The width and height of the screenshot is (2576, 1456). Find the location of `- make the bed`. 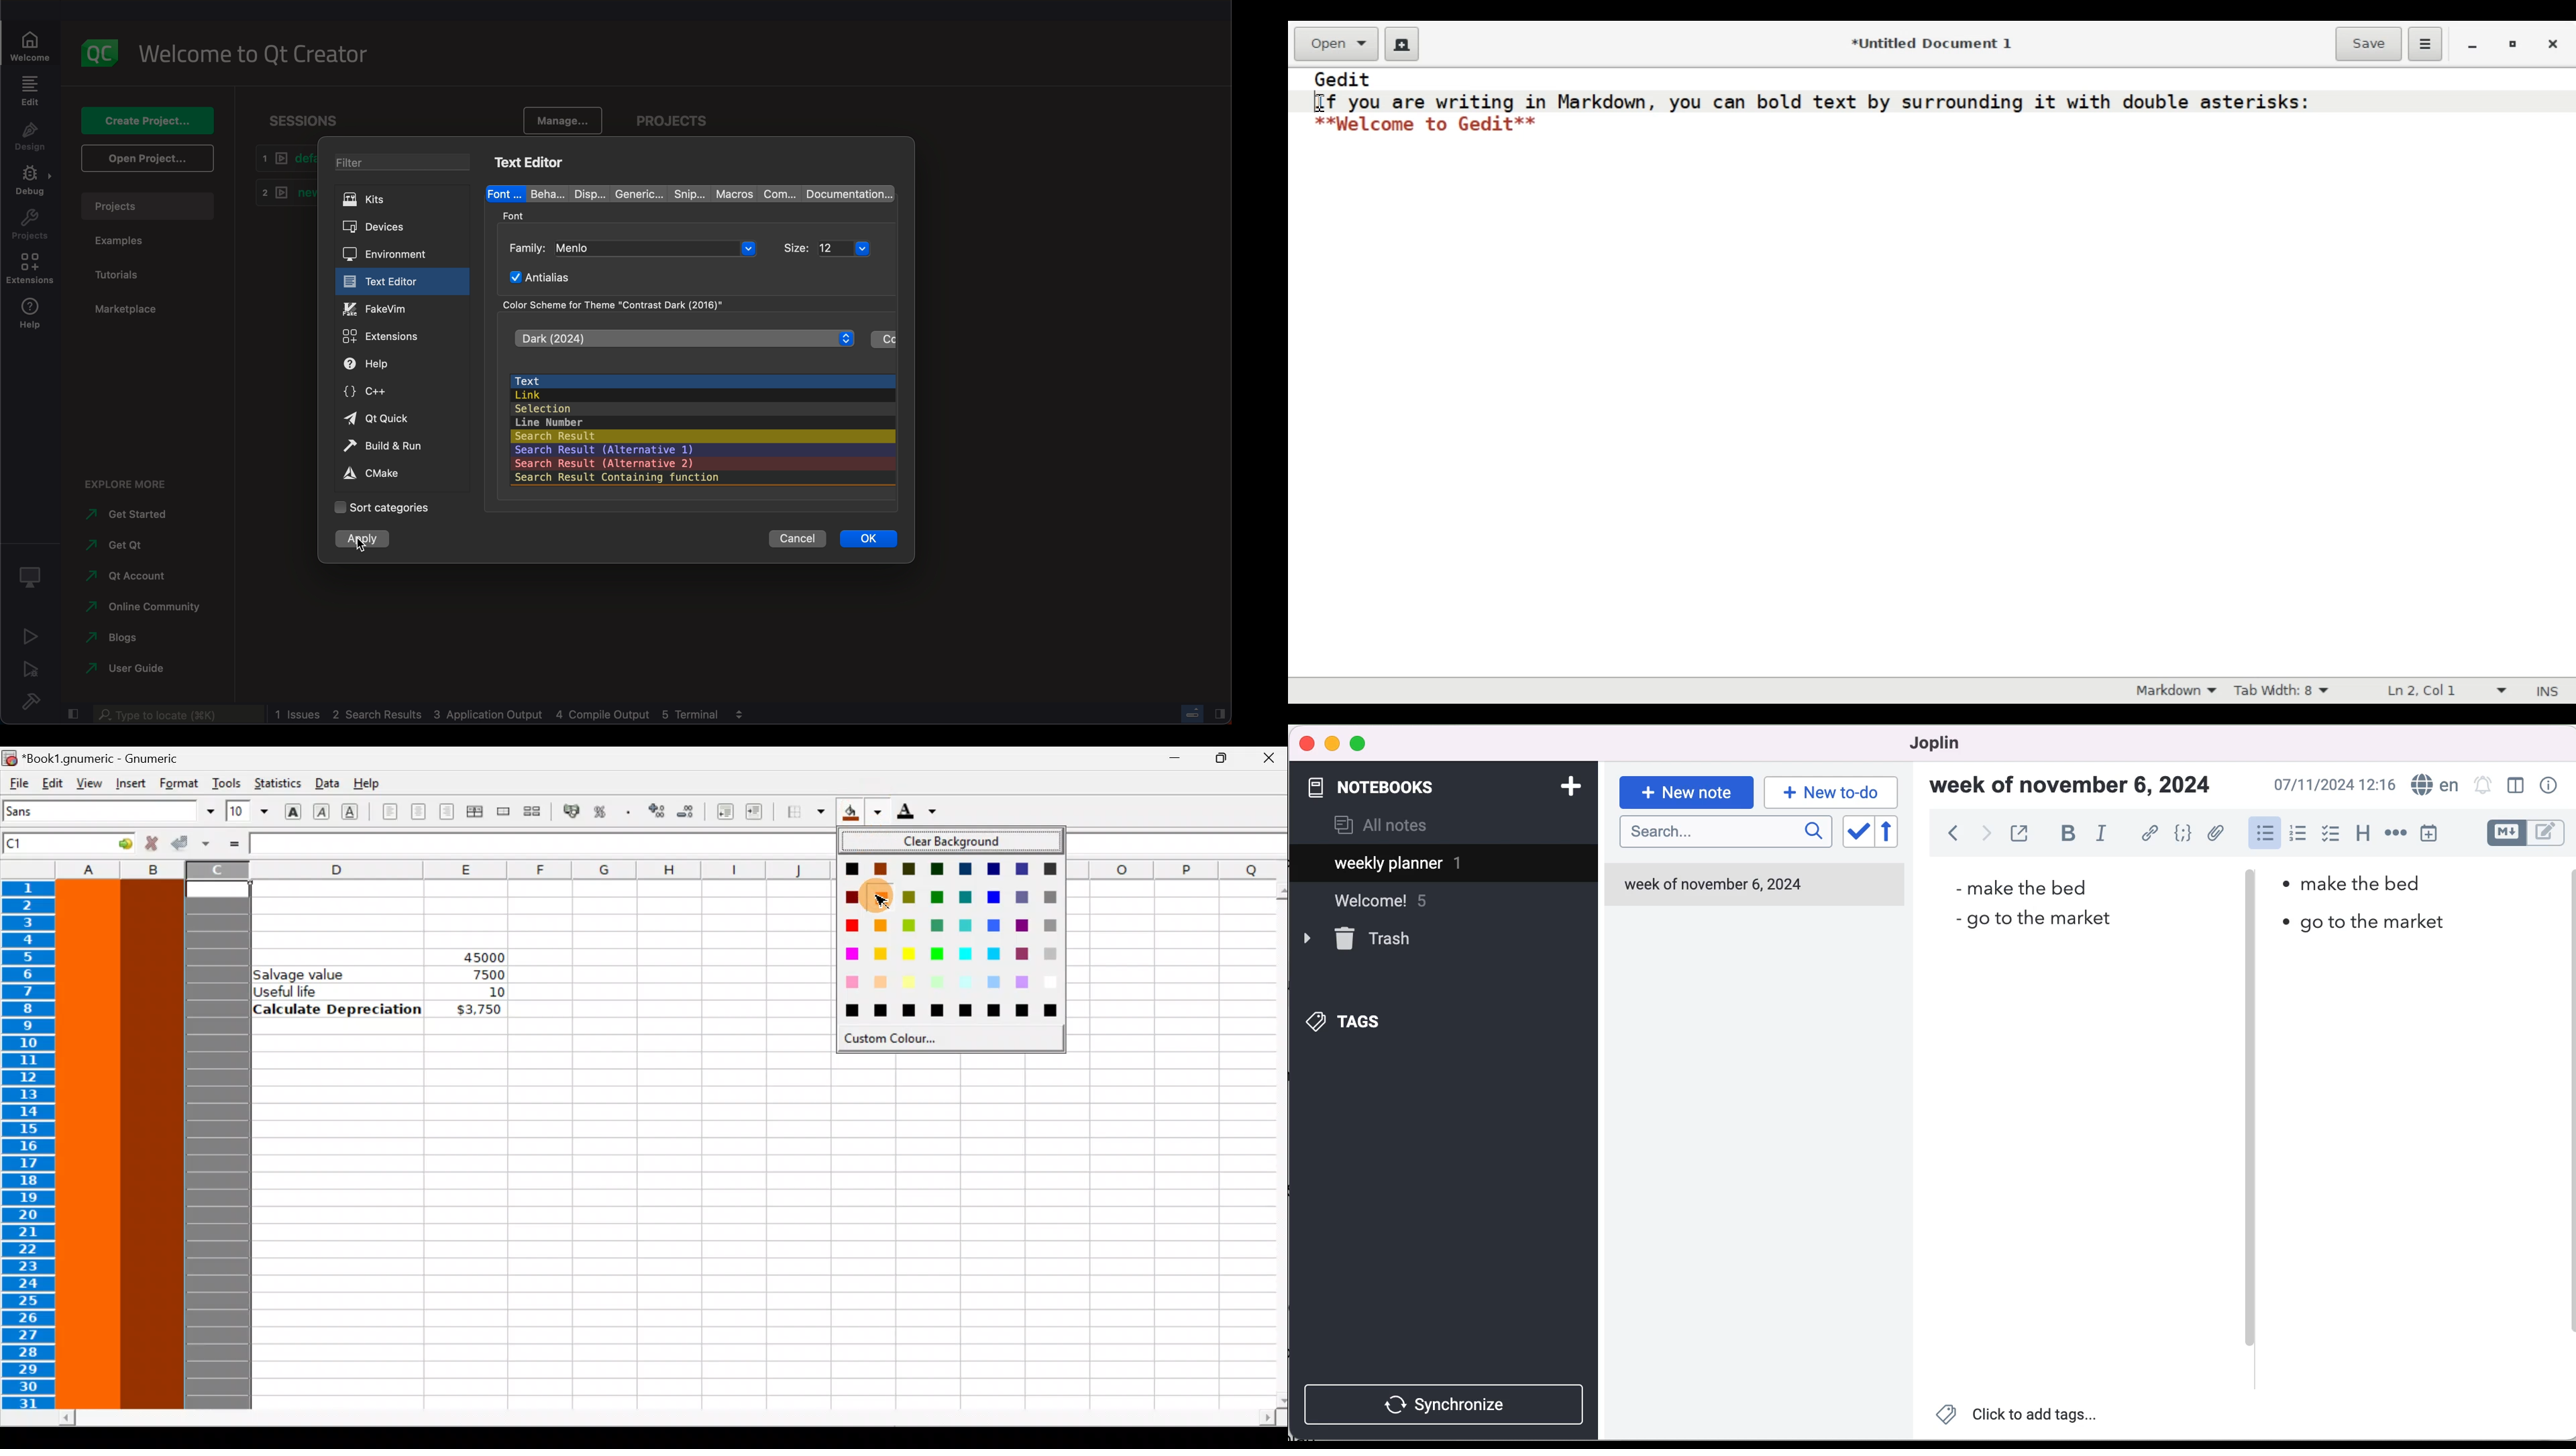

- make the bed is located at coordinates (2025, 886).